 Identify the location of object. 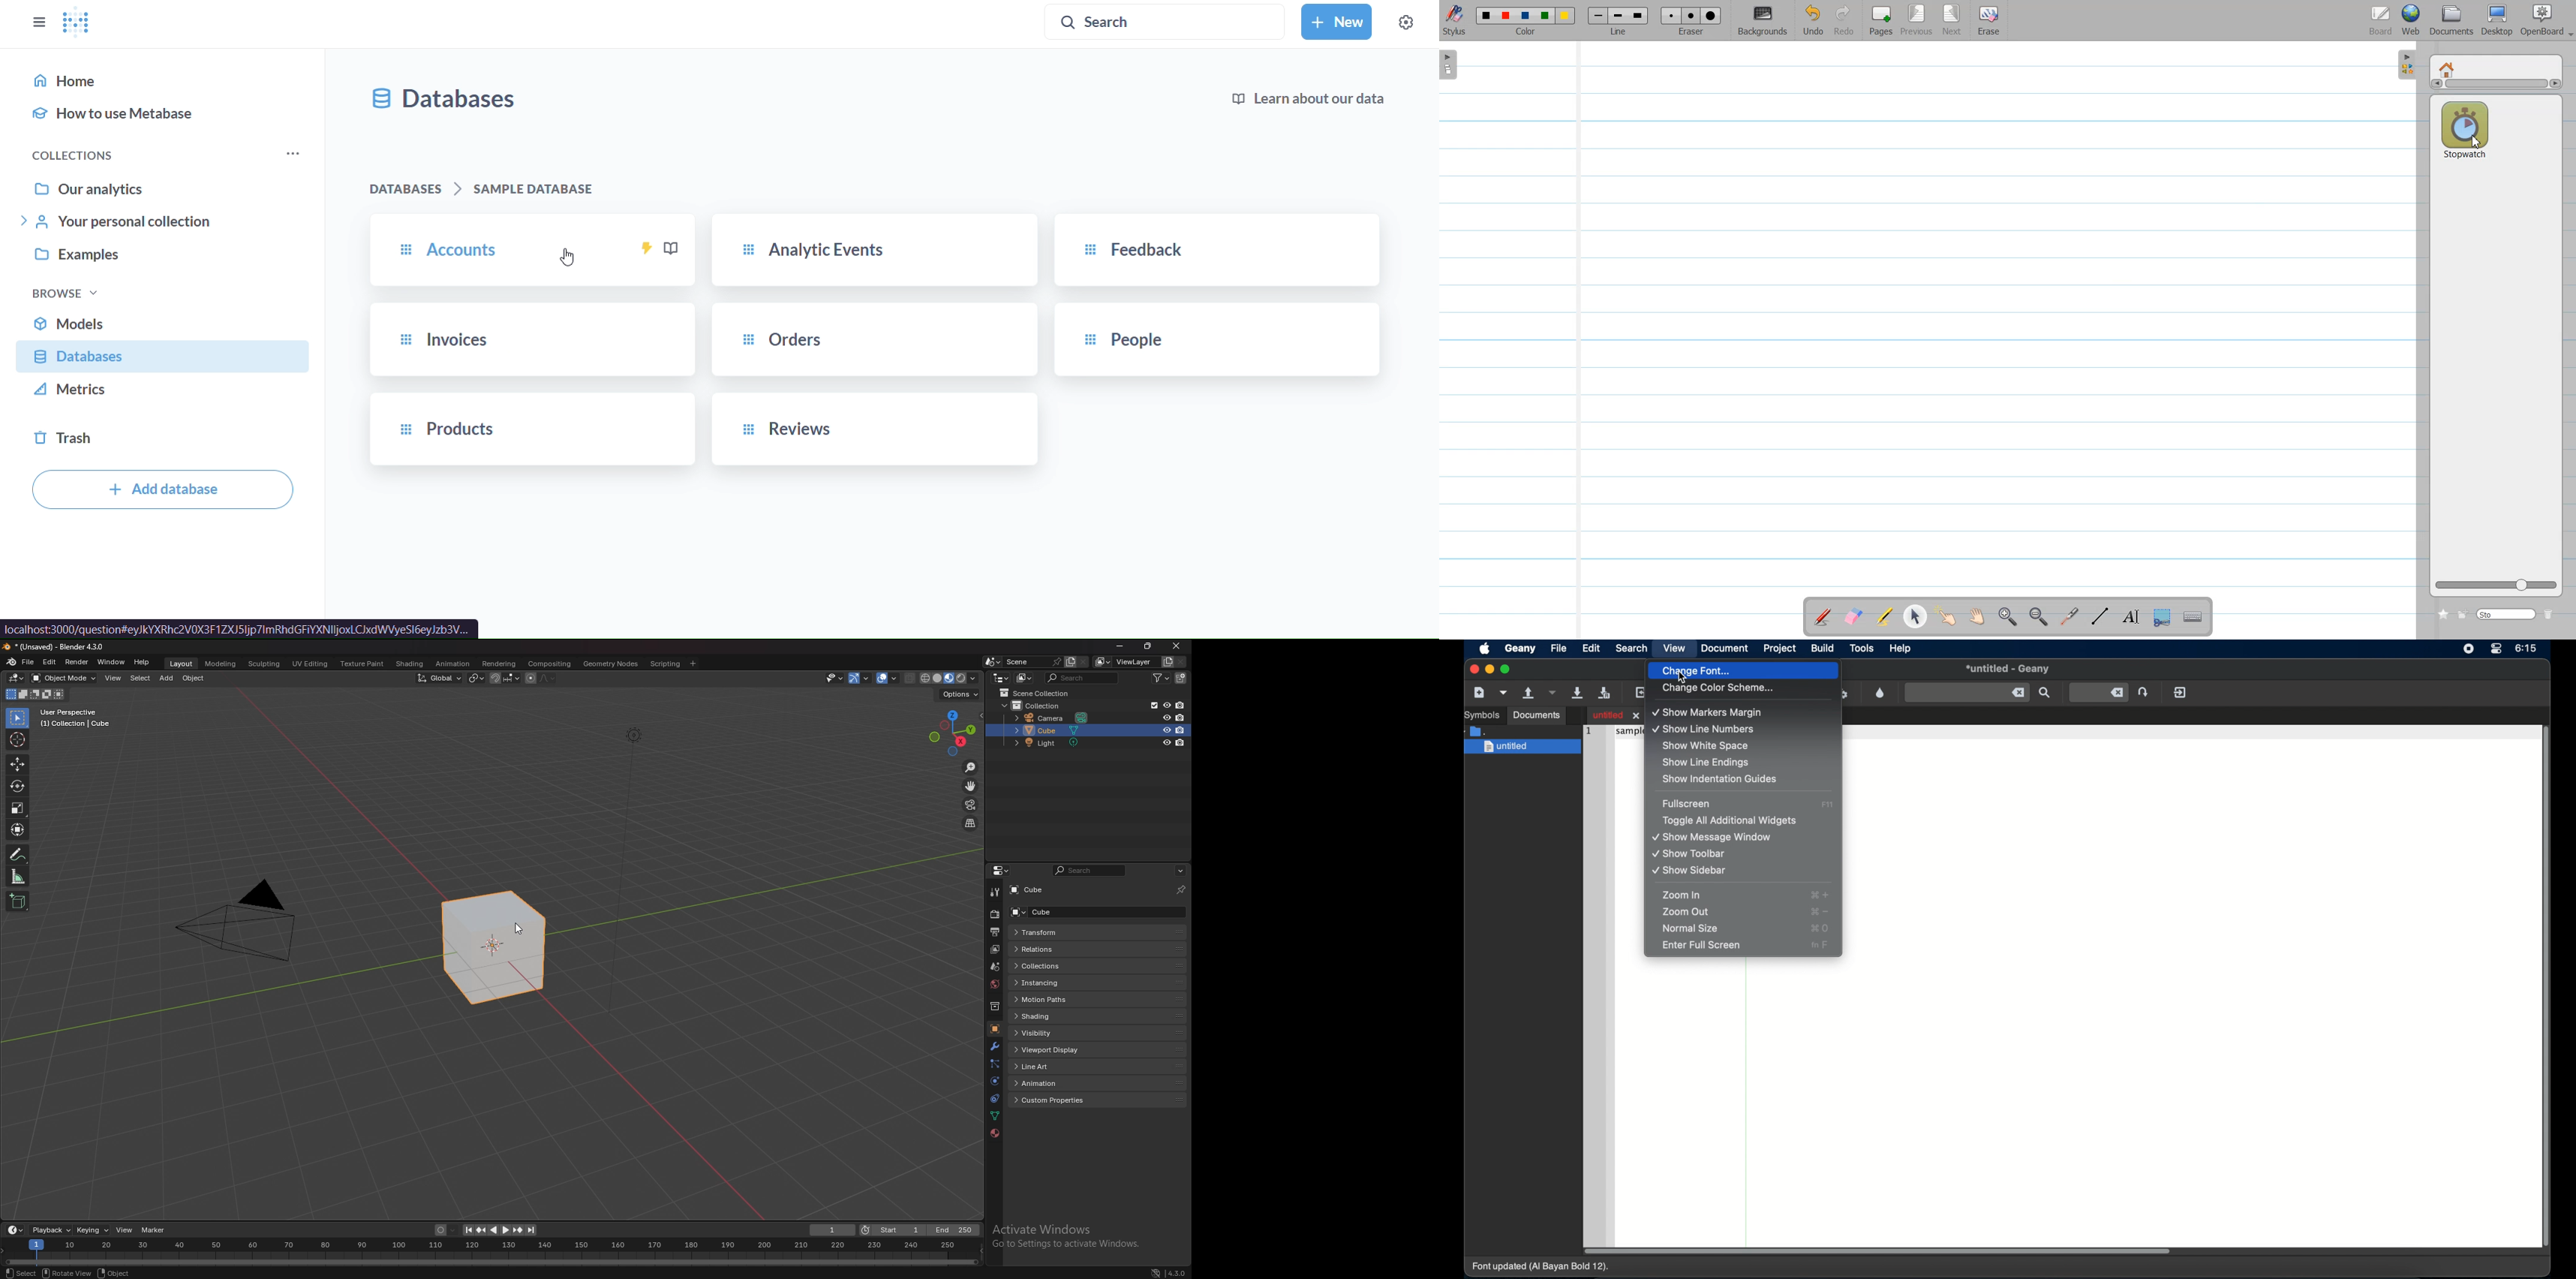
(194, 678).